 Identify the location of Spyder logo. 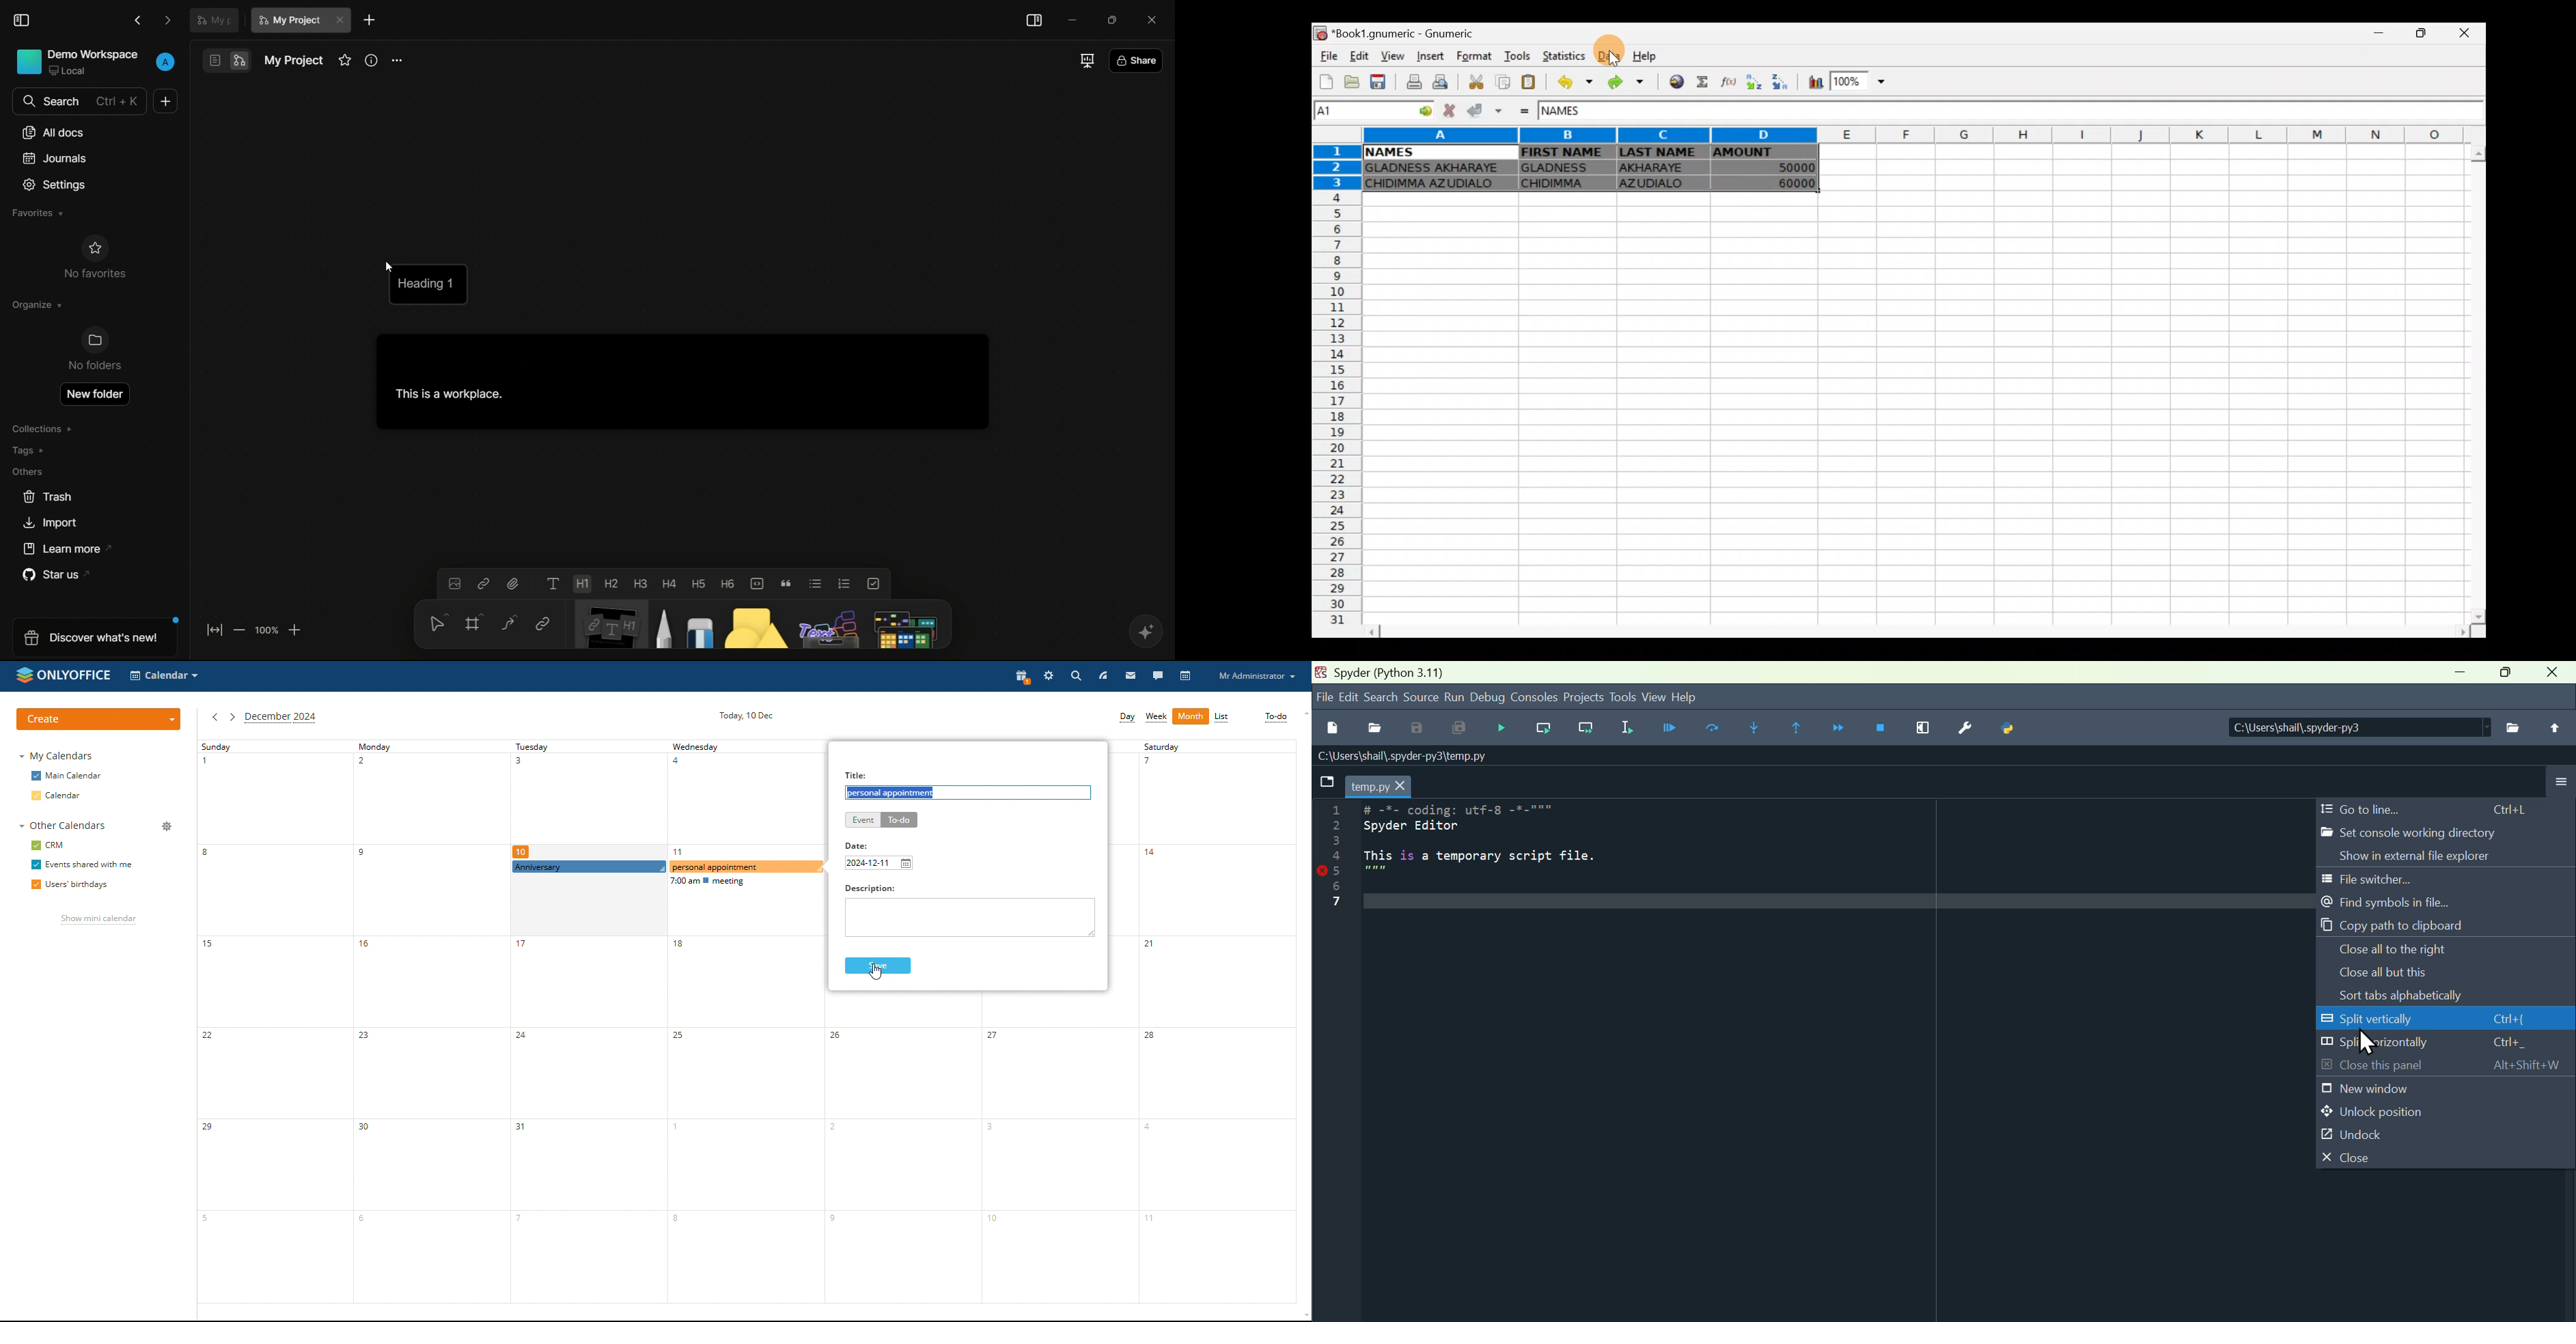
(1321, 673).